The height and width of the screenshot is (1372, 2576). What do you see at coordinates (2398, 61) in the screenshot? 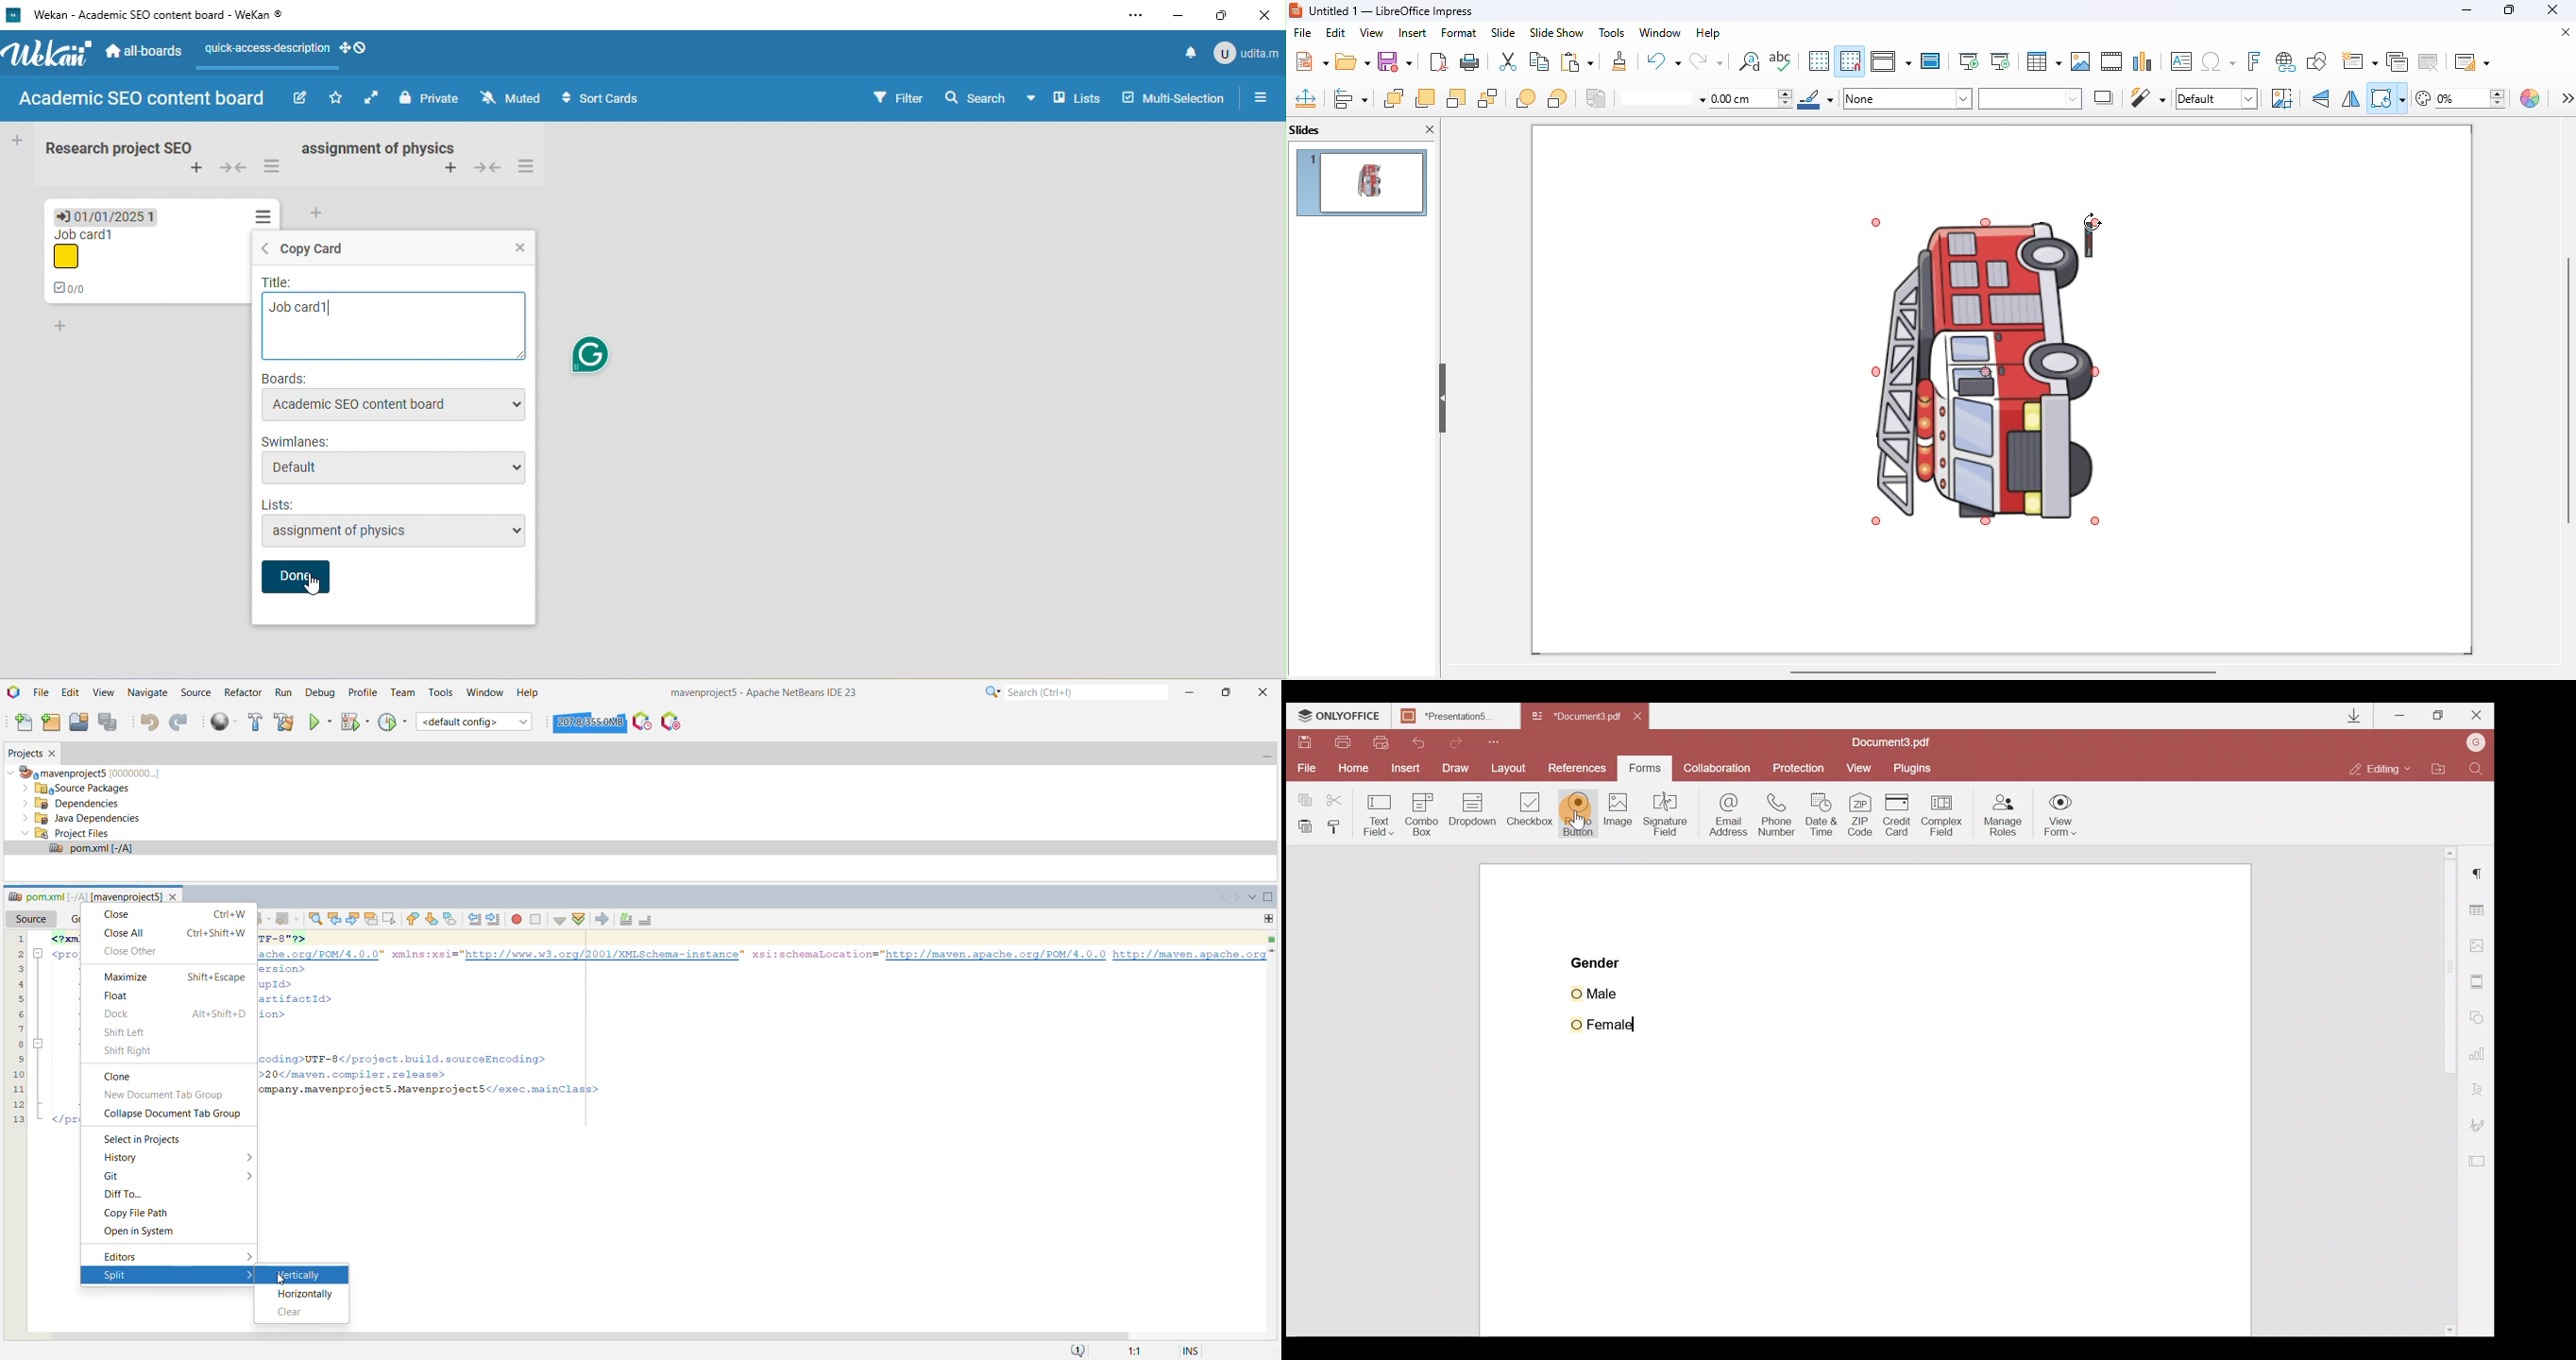
I see `duplicate slide` at bounding box center [2398, 61].